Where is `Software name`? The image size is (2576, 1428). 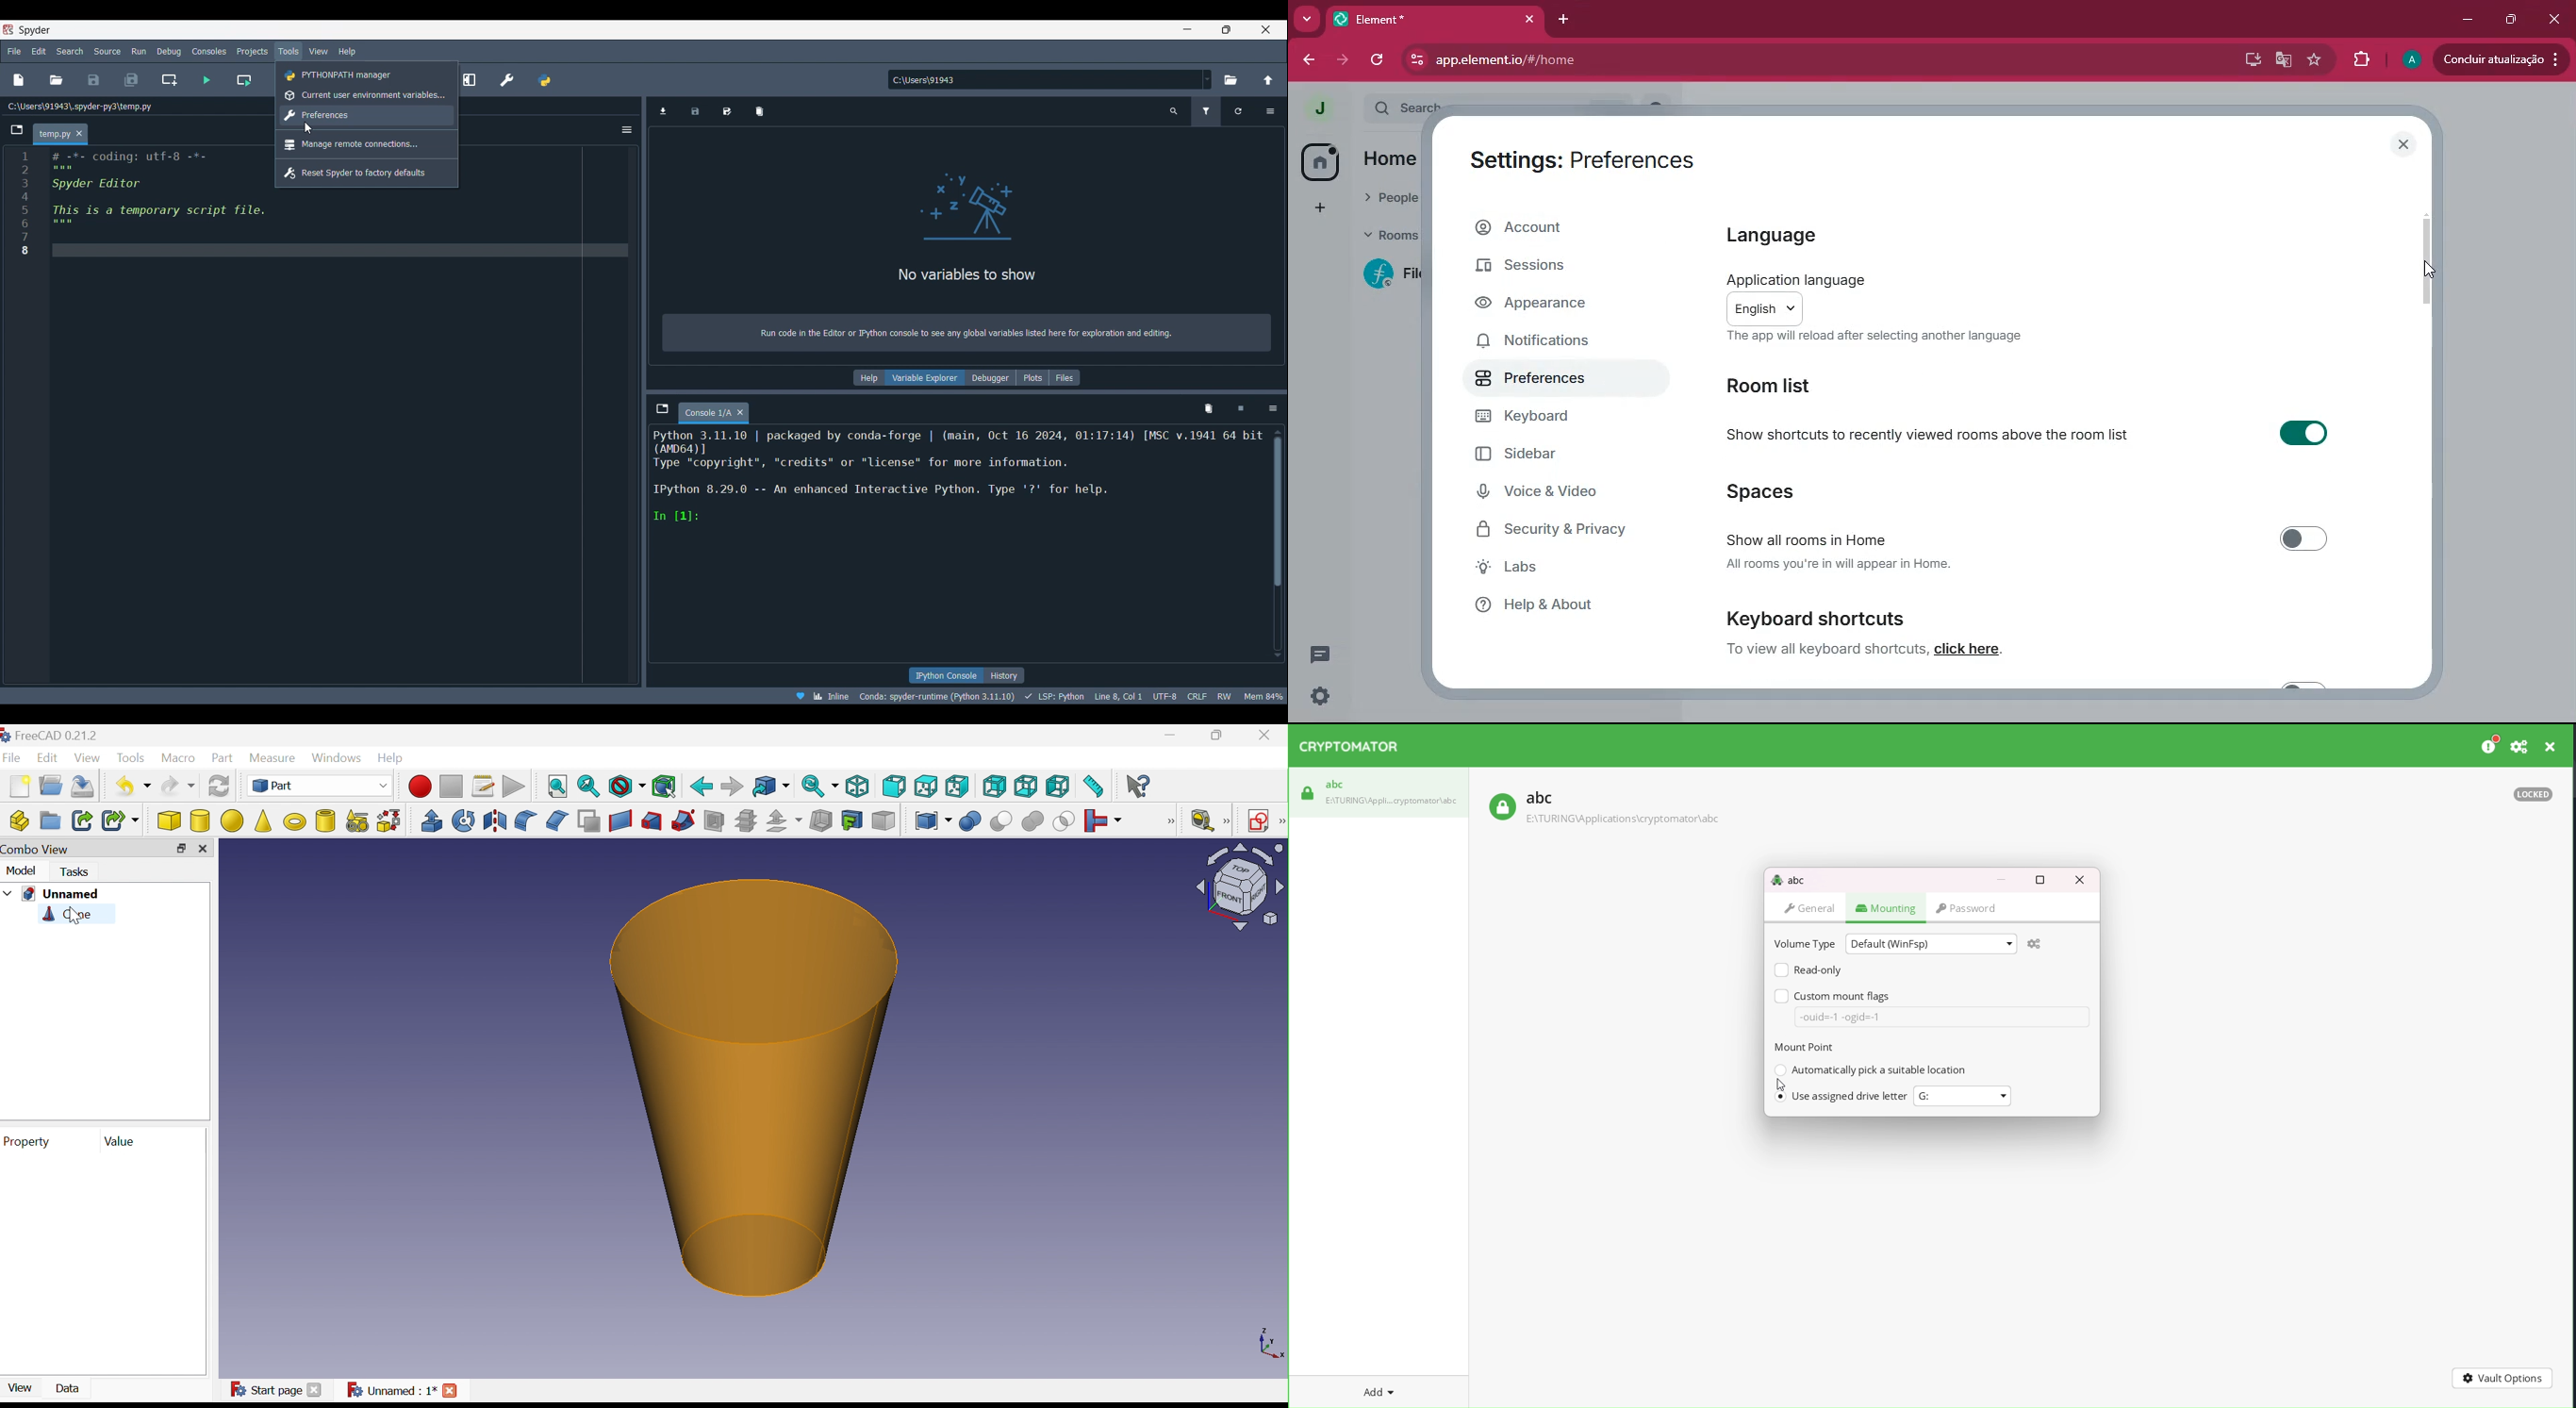
Software name is located at coordinates (35, 30).